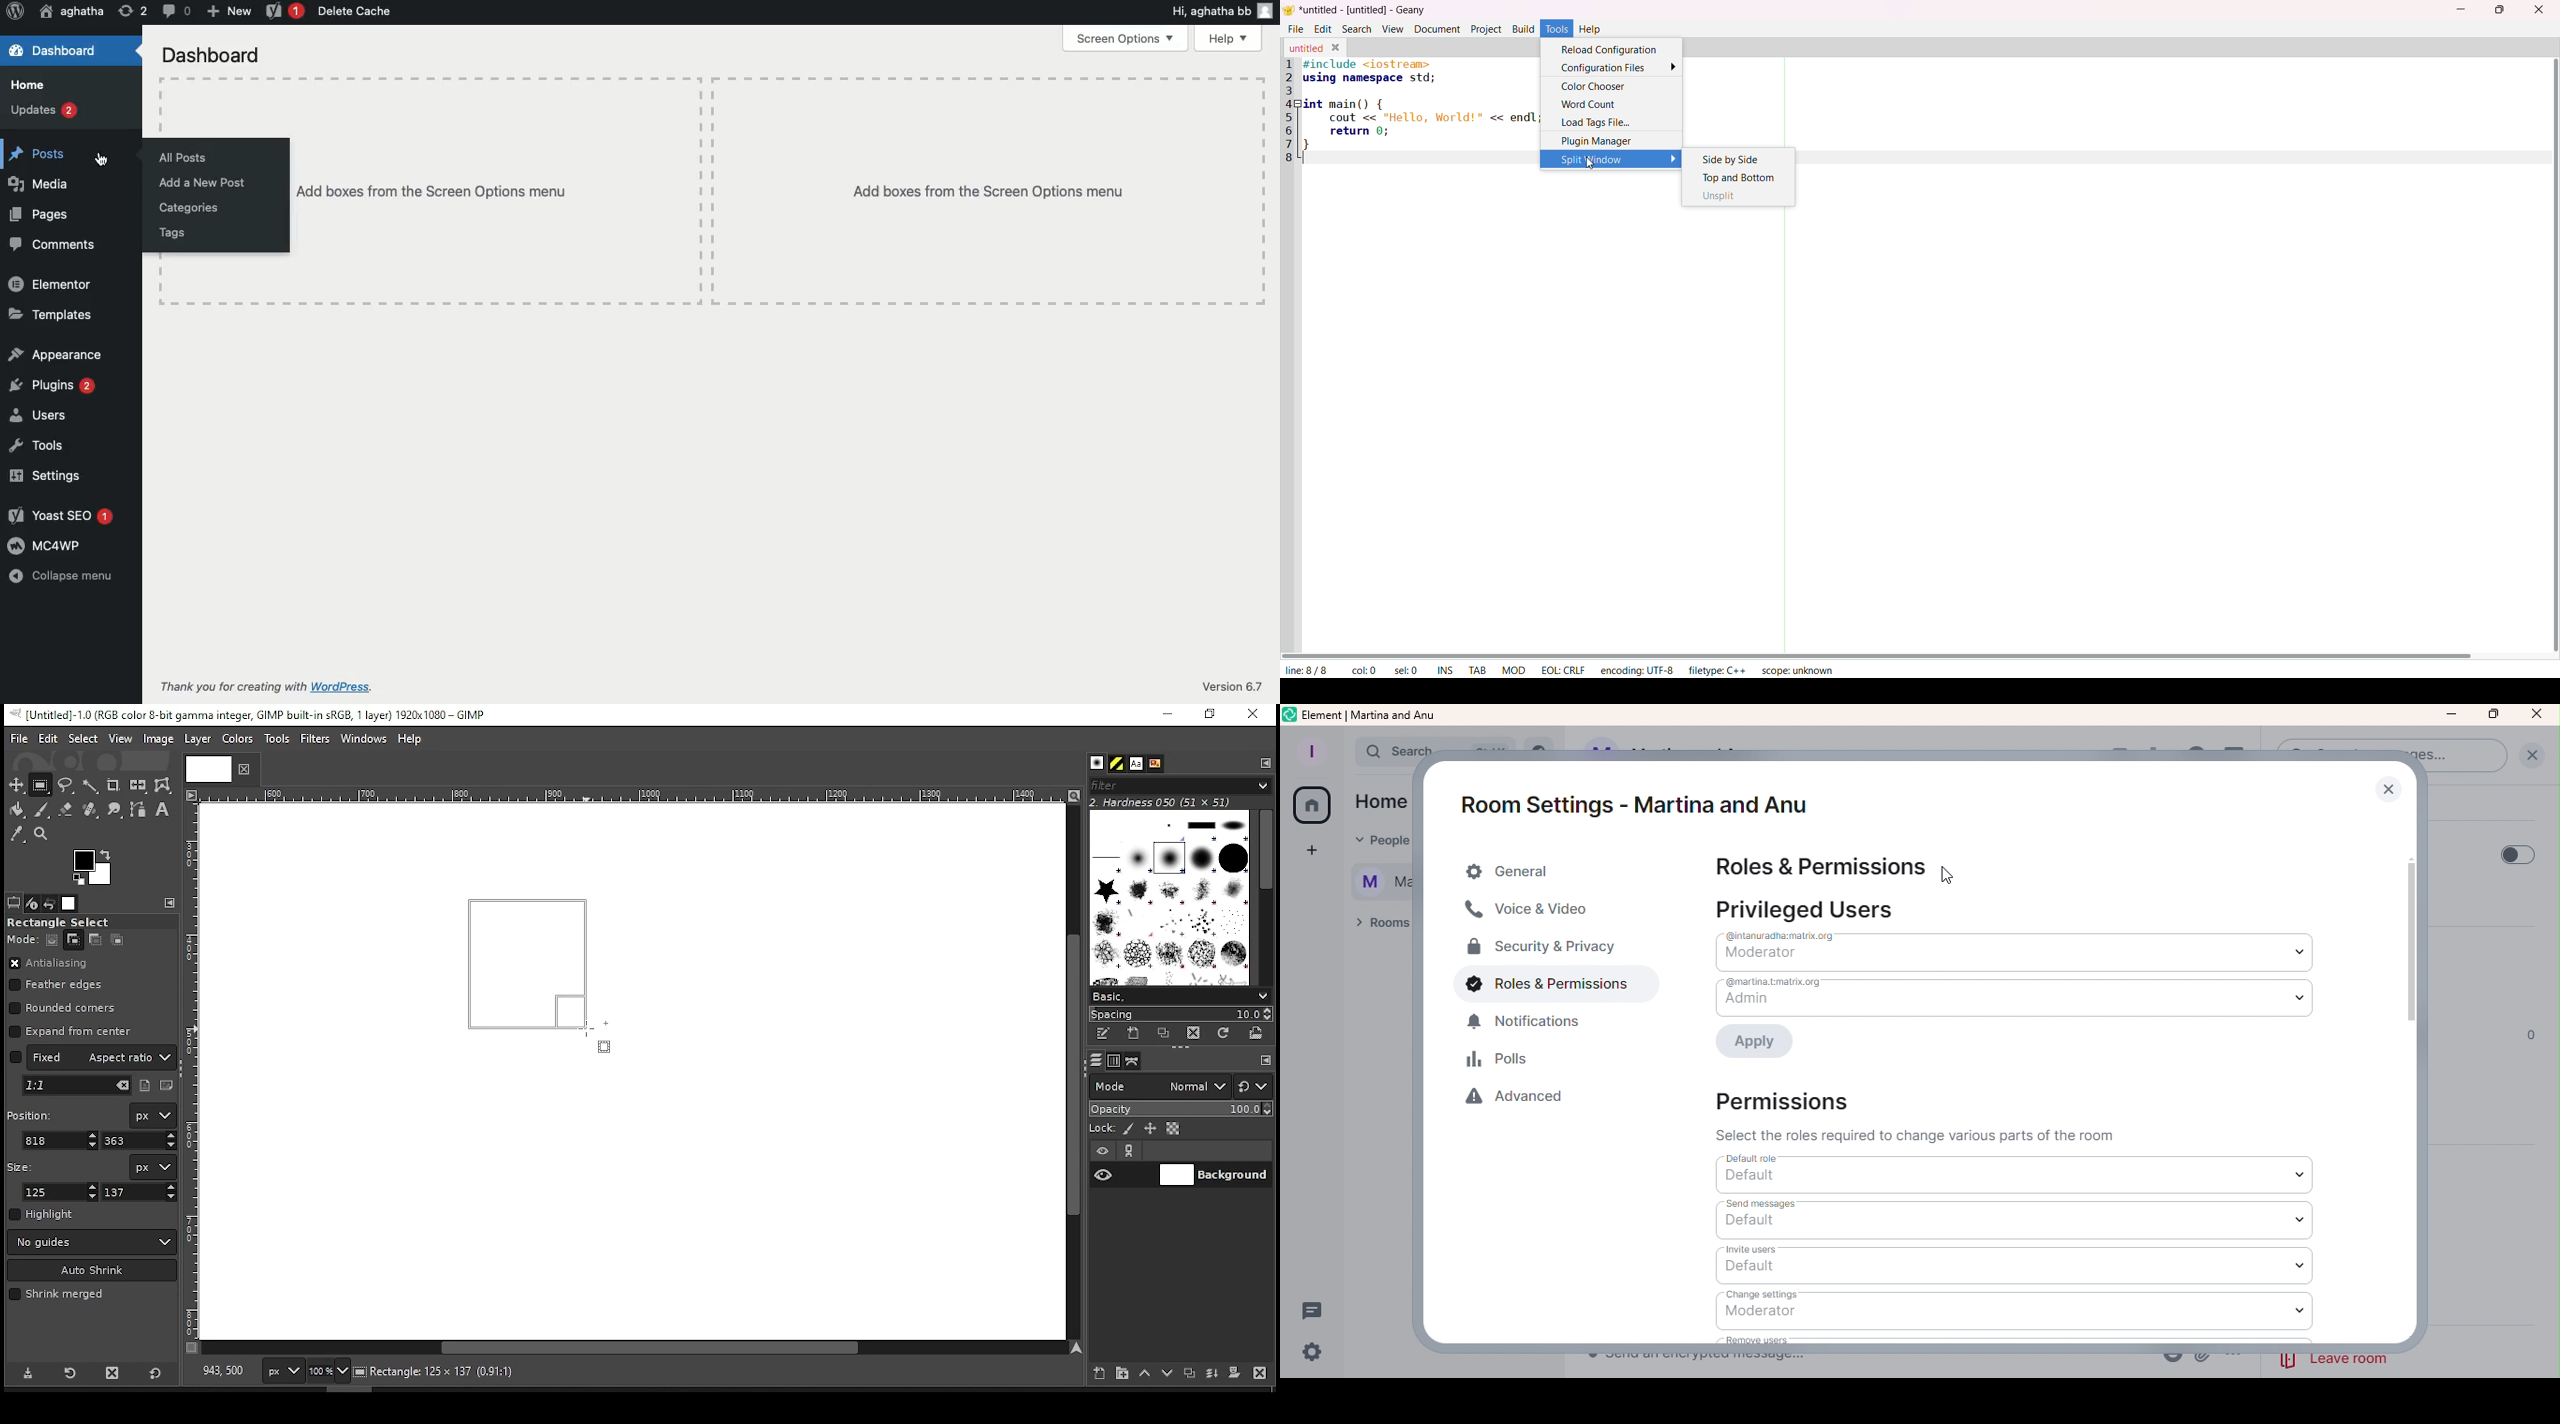 The image size is (2576, 1428). I want to click on Close Icon, so click(2538, 715).